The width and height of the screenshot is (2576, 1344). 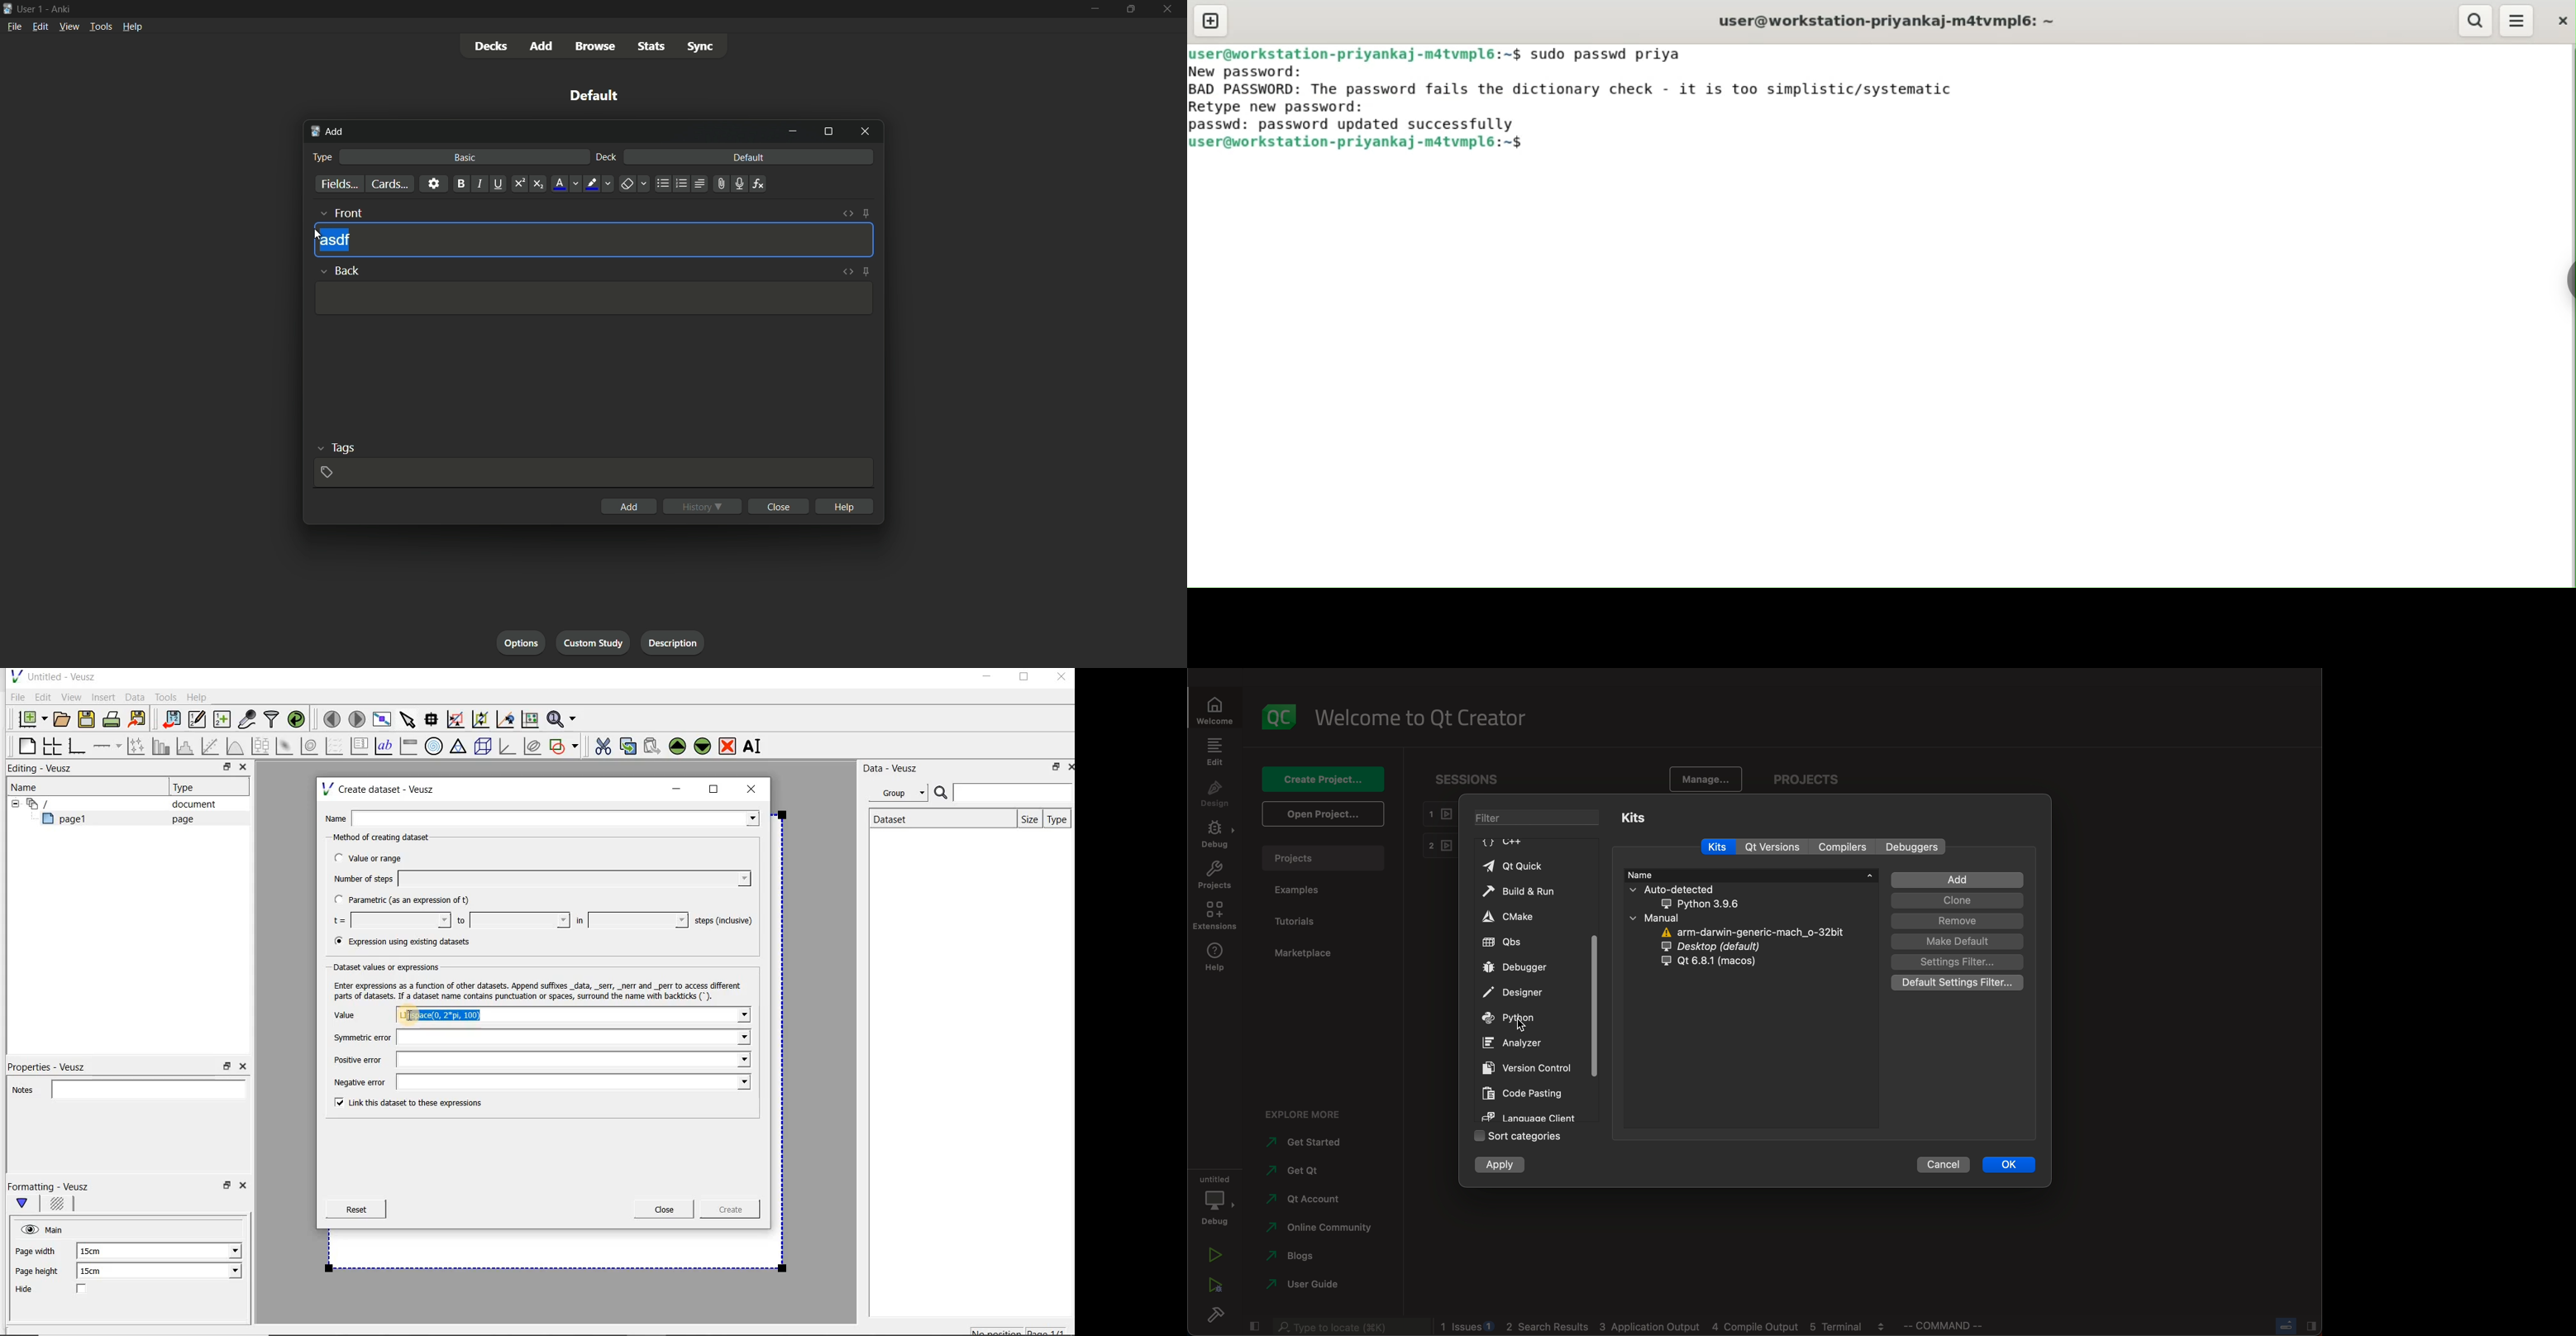 What do you see at coordinates (40, 27) in the screenshot?
I see `edit` at bounding box center [40, 27].